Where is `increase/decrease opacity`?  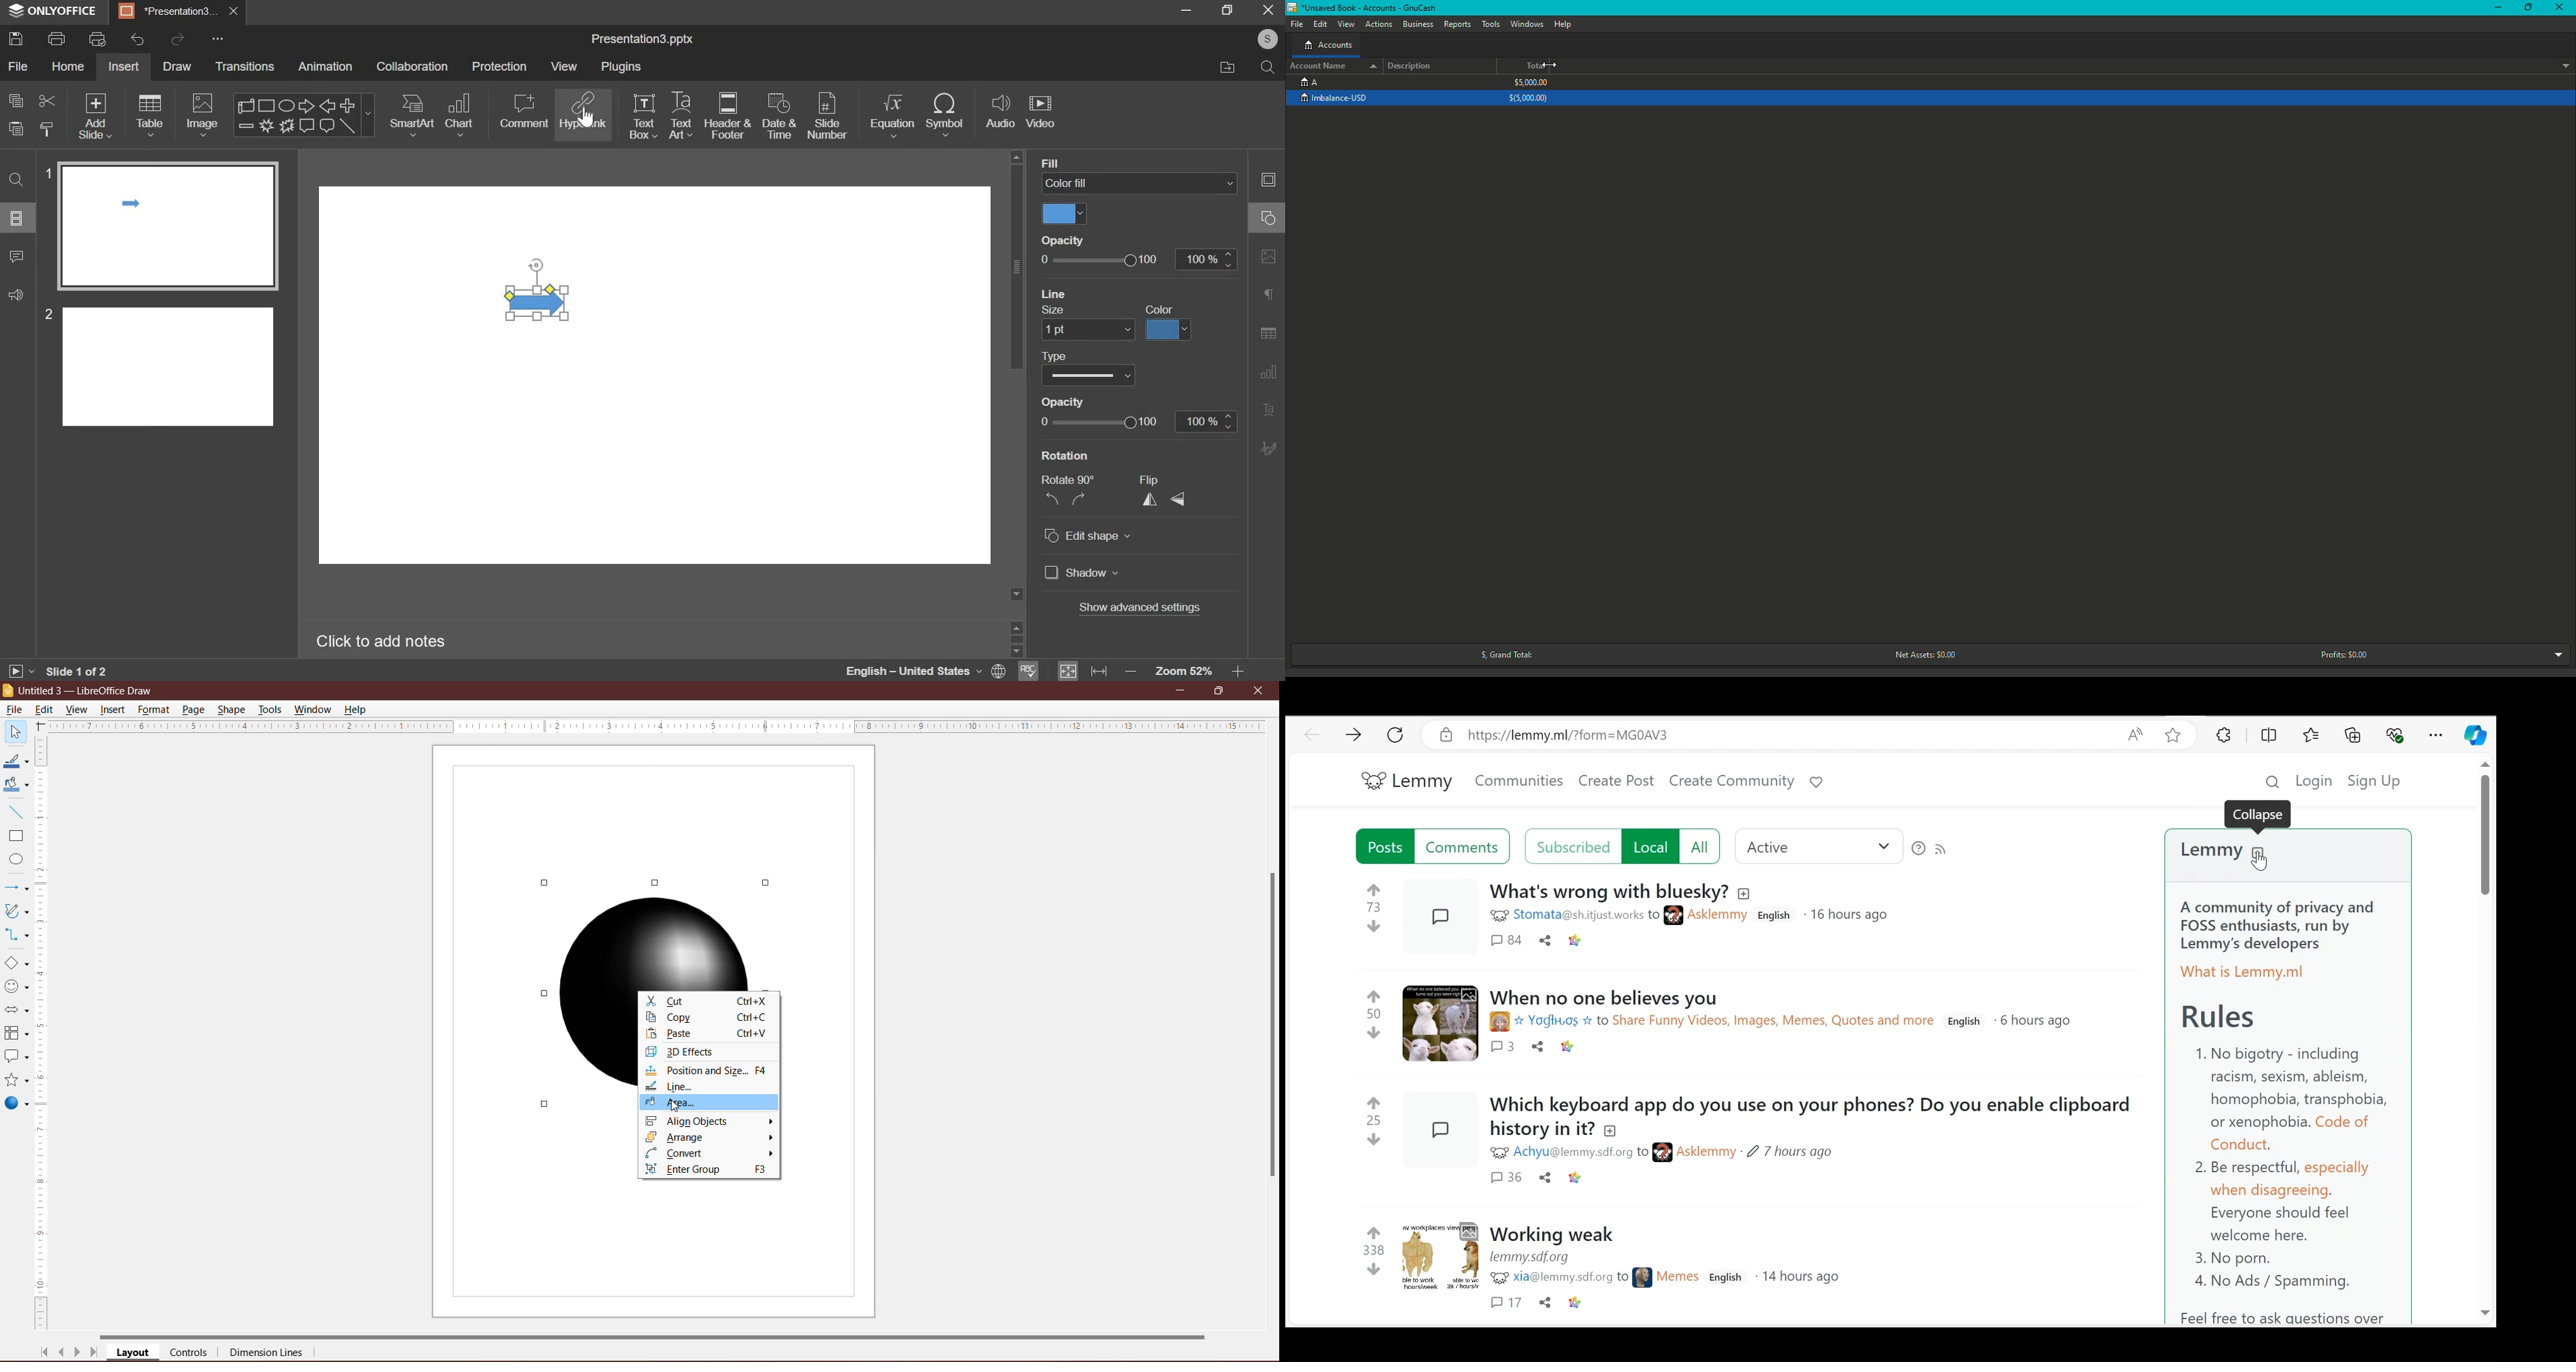
increase/decrease opacity is located at coordinates (1207, 422).